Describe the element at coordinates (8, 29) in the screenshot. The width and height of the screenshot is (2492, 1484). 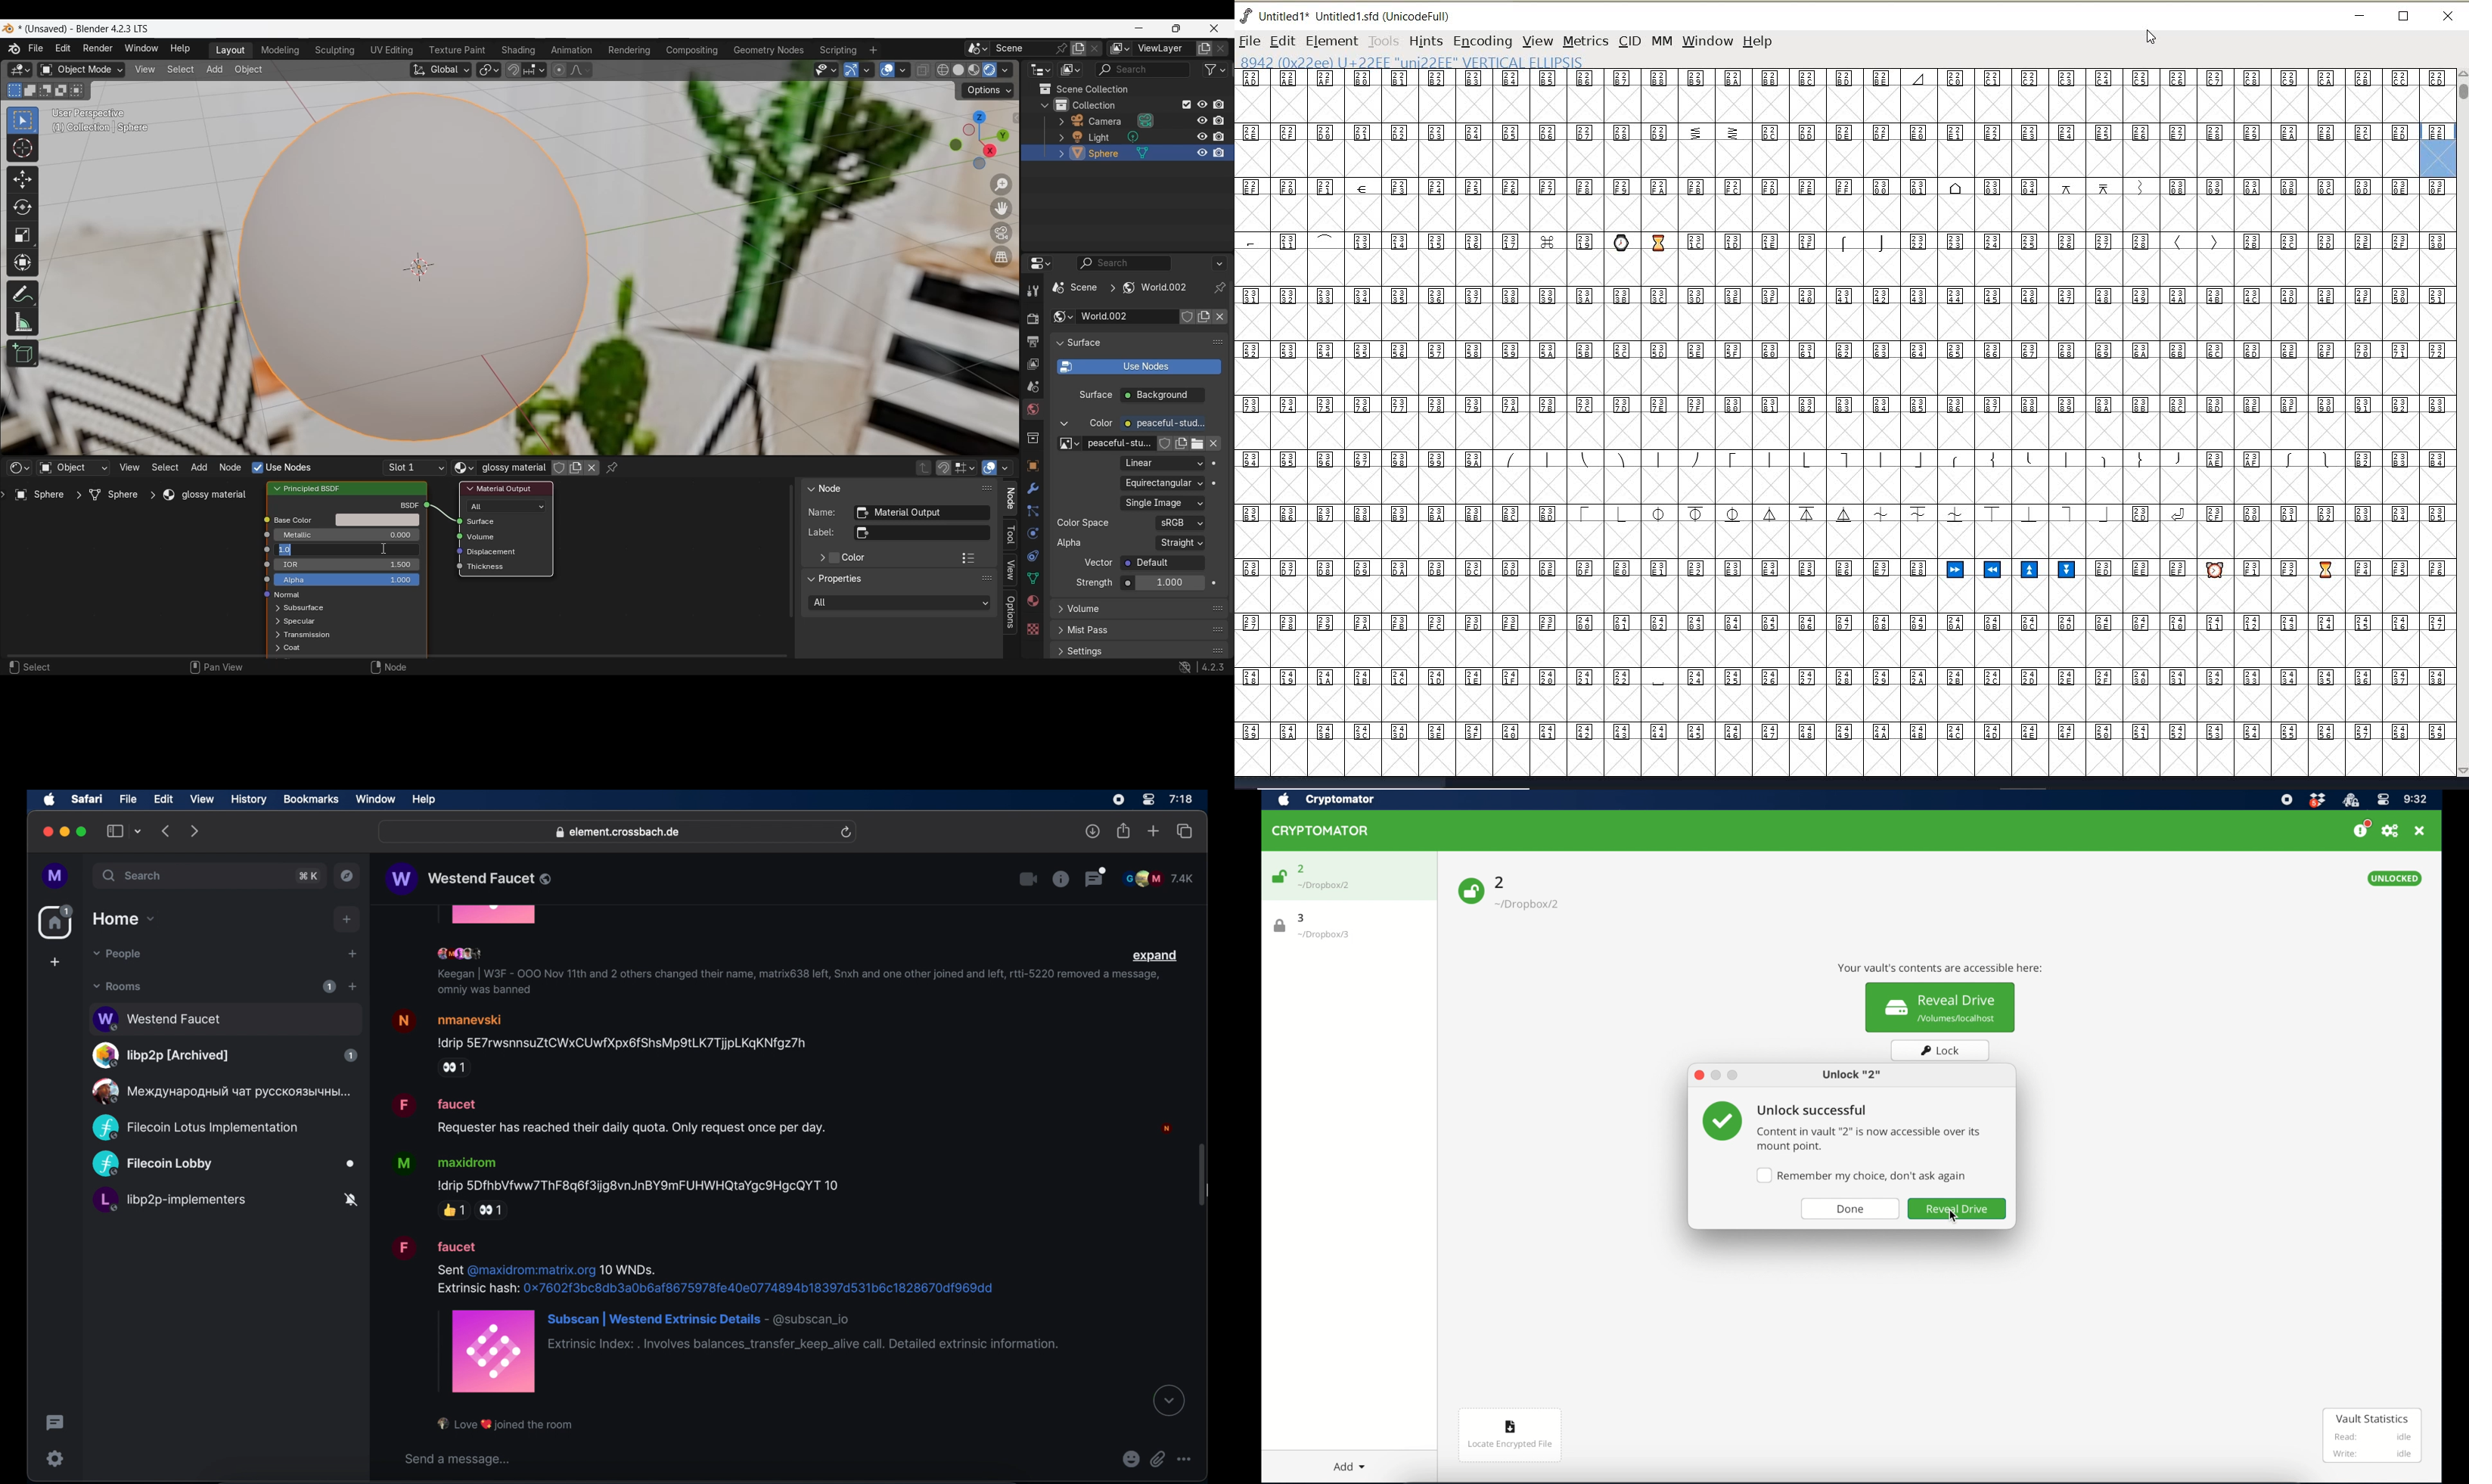
I see `Software logo` at that location.